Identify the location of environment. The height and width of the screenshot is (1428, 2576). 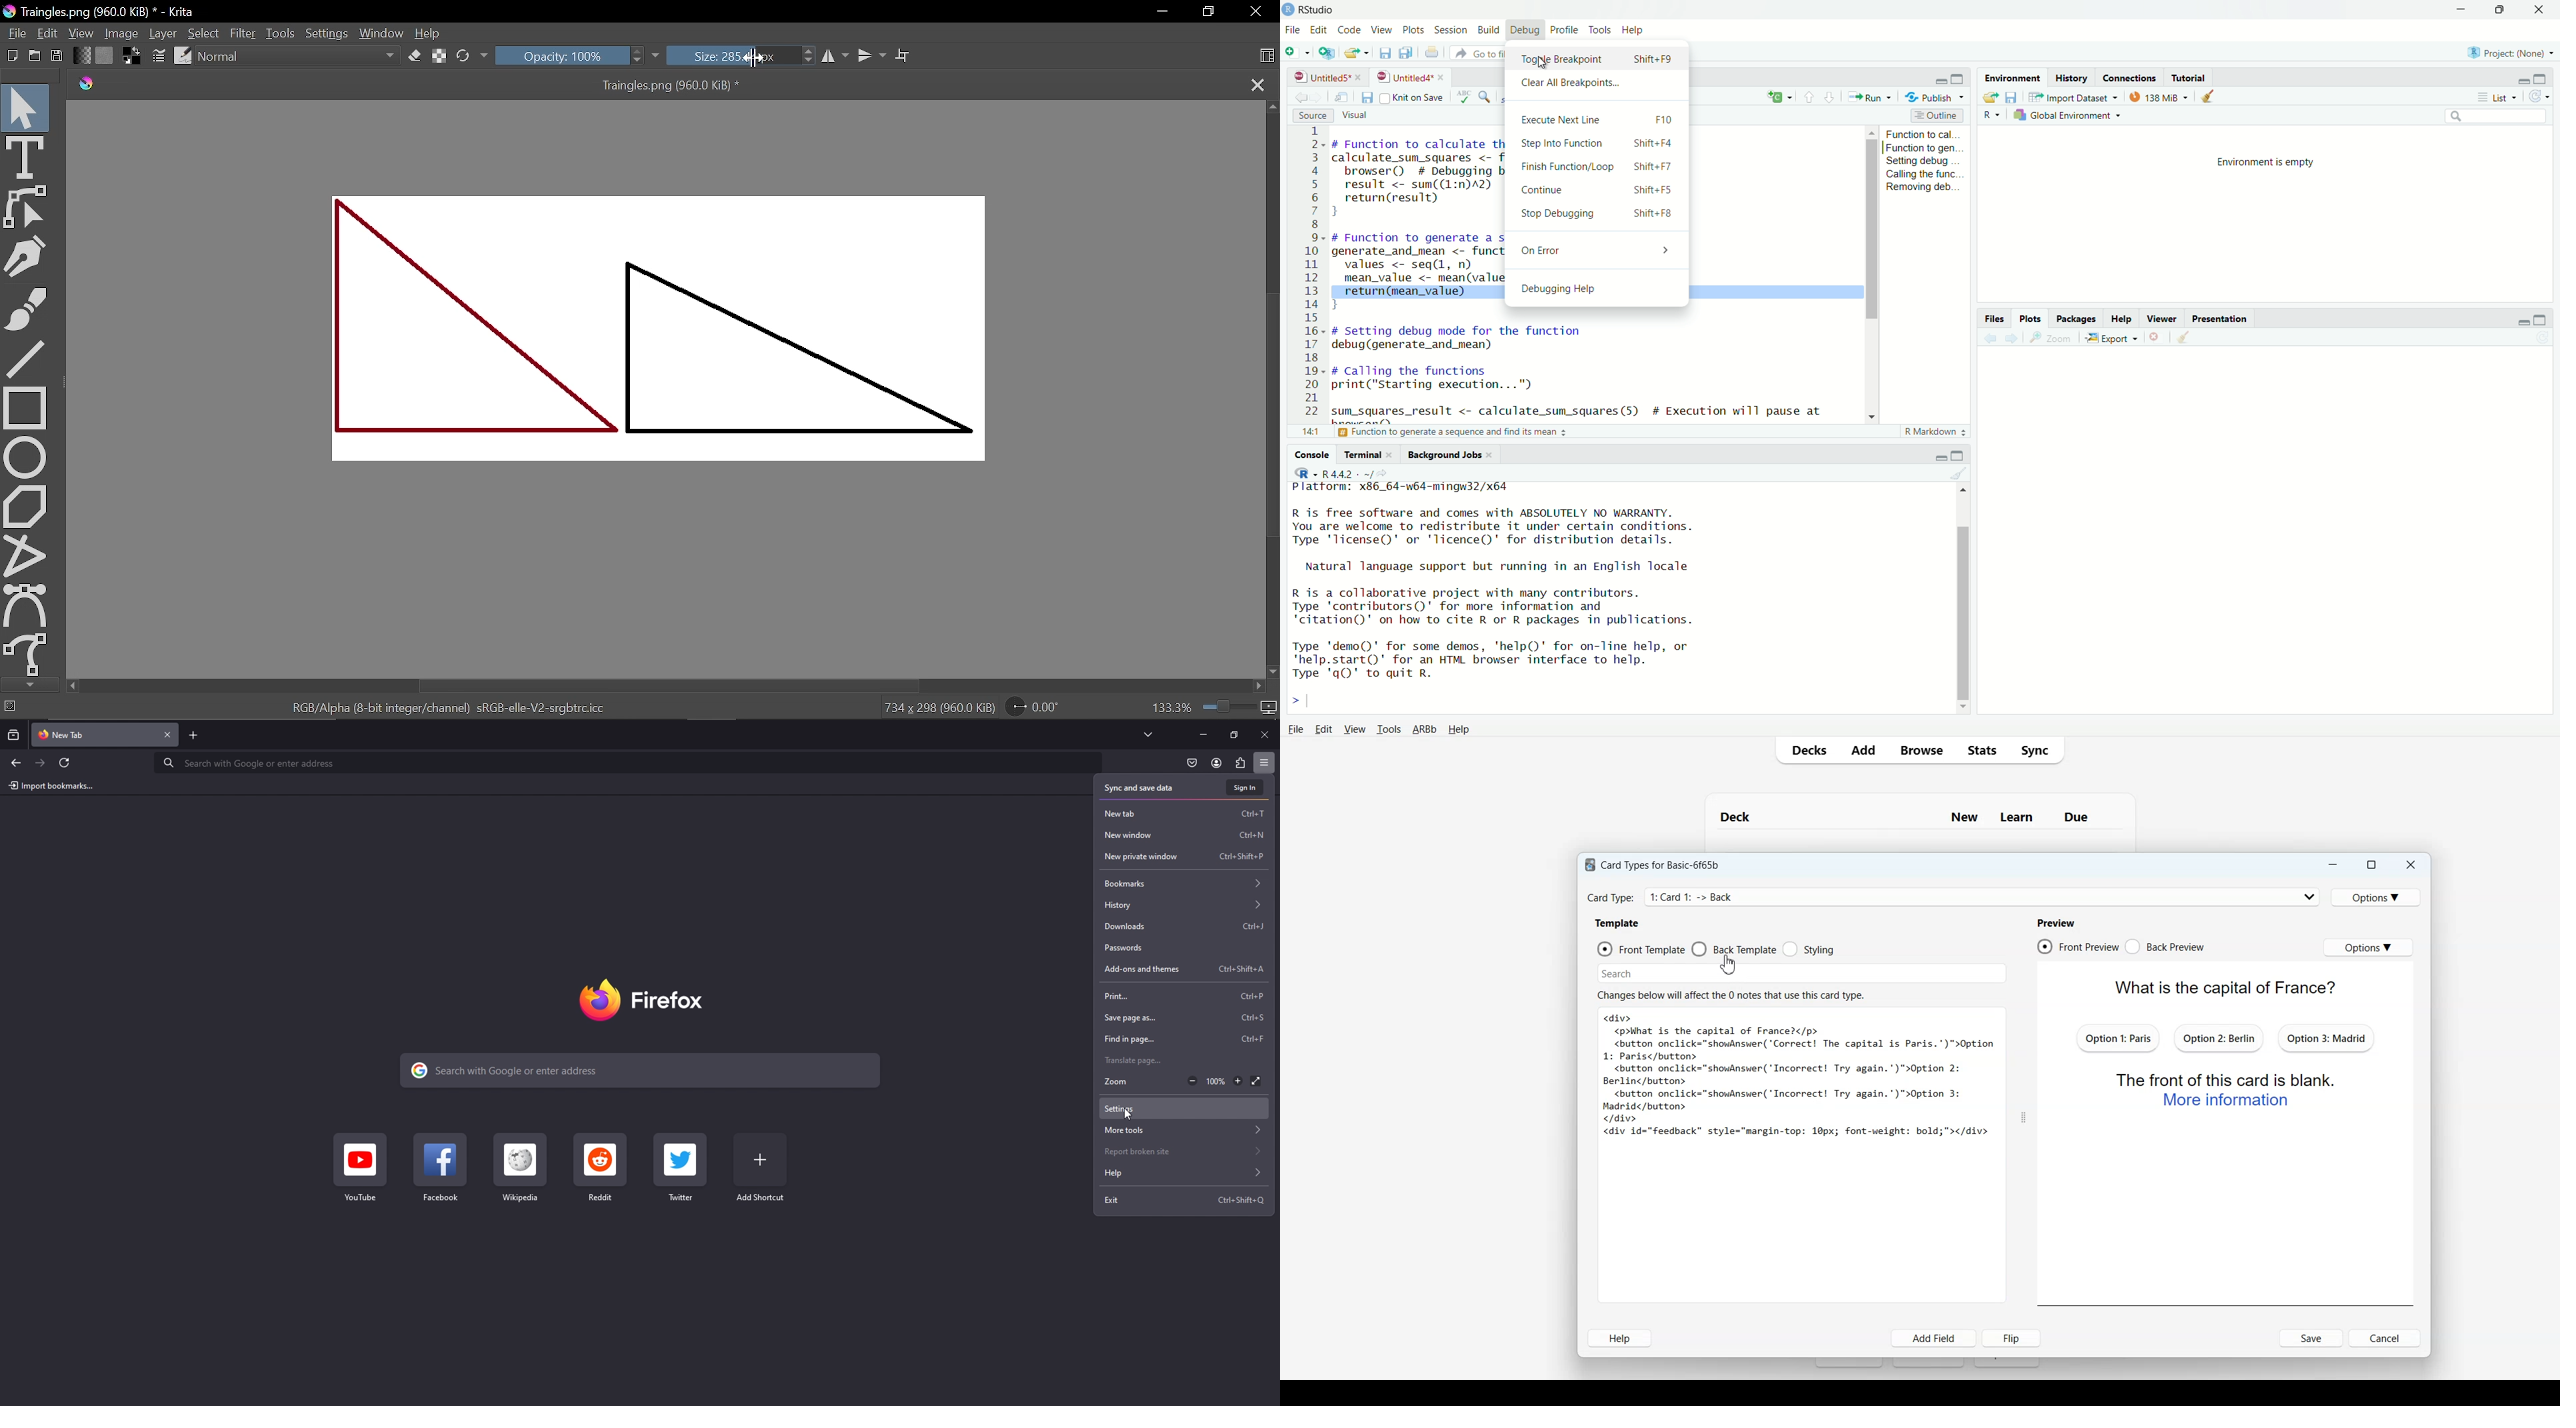
(2011, 75).